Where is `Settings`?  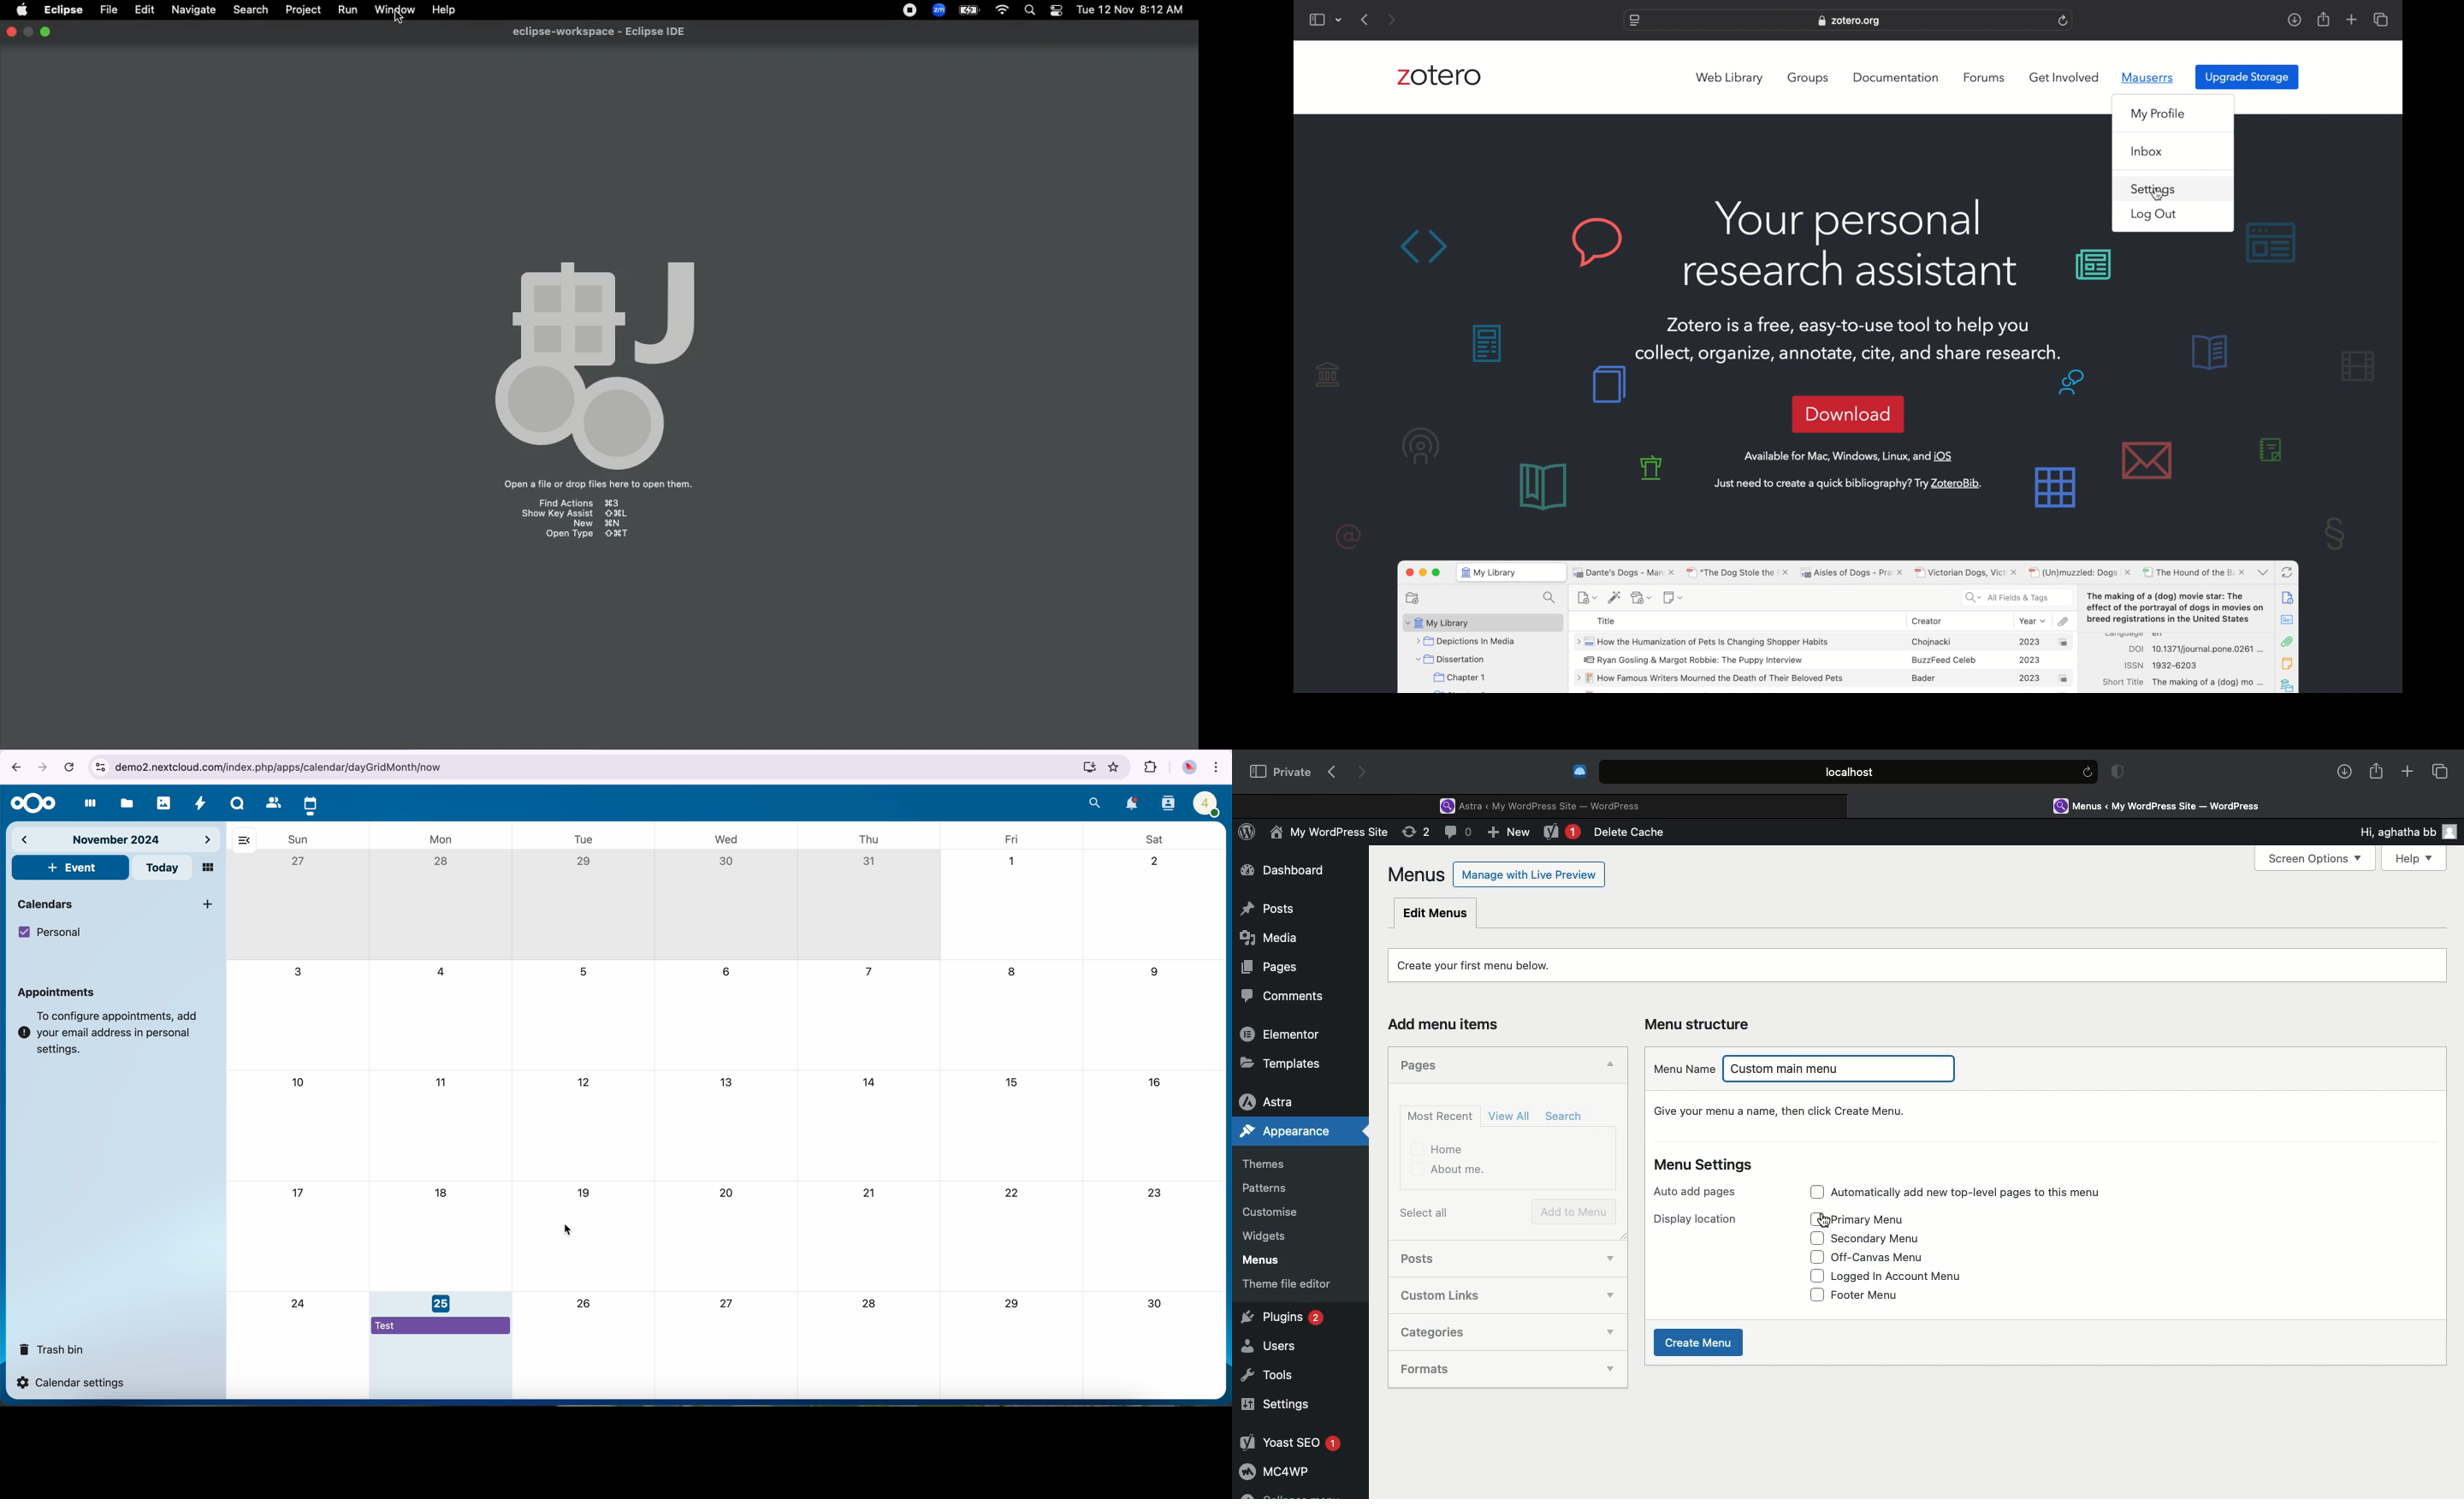
Settings is located at coordinates (1276, 1404).